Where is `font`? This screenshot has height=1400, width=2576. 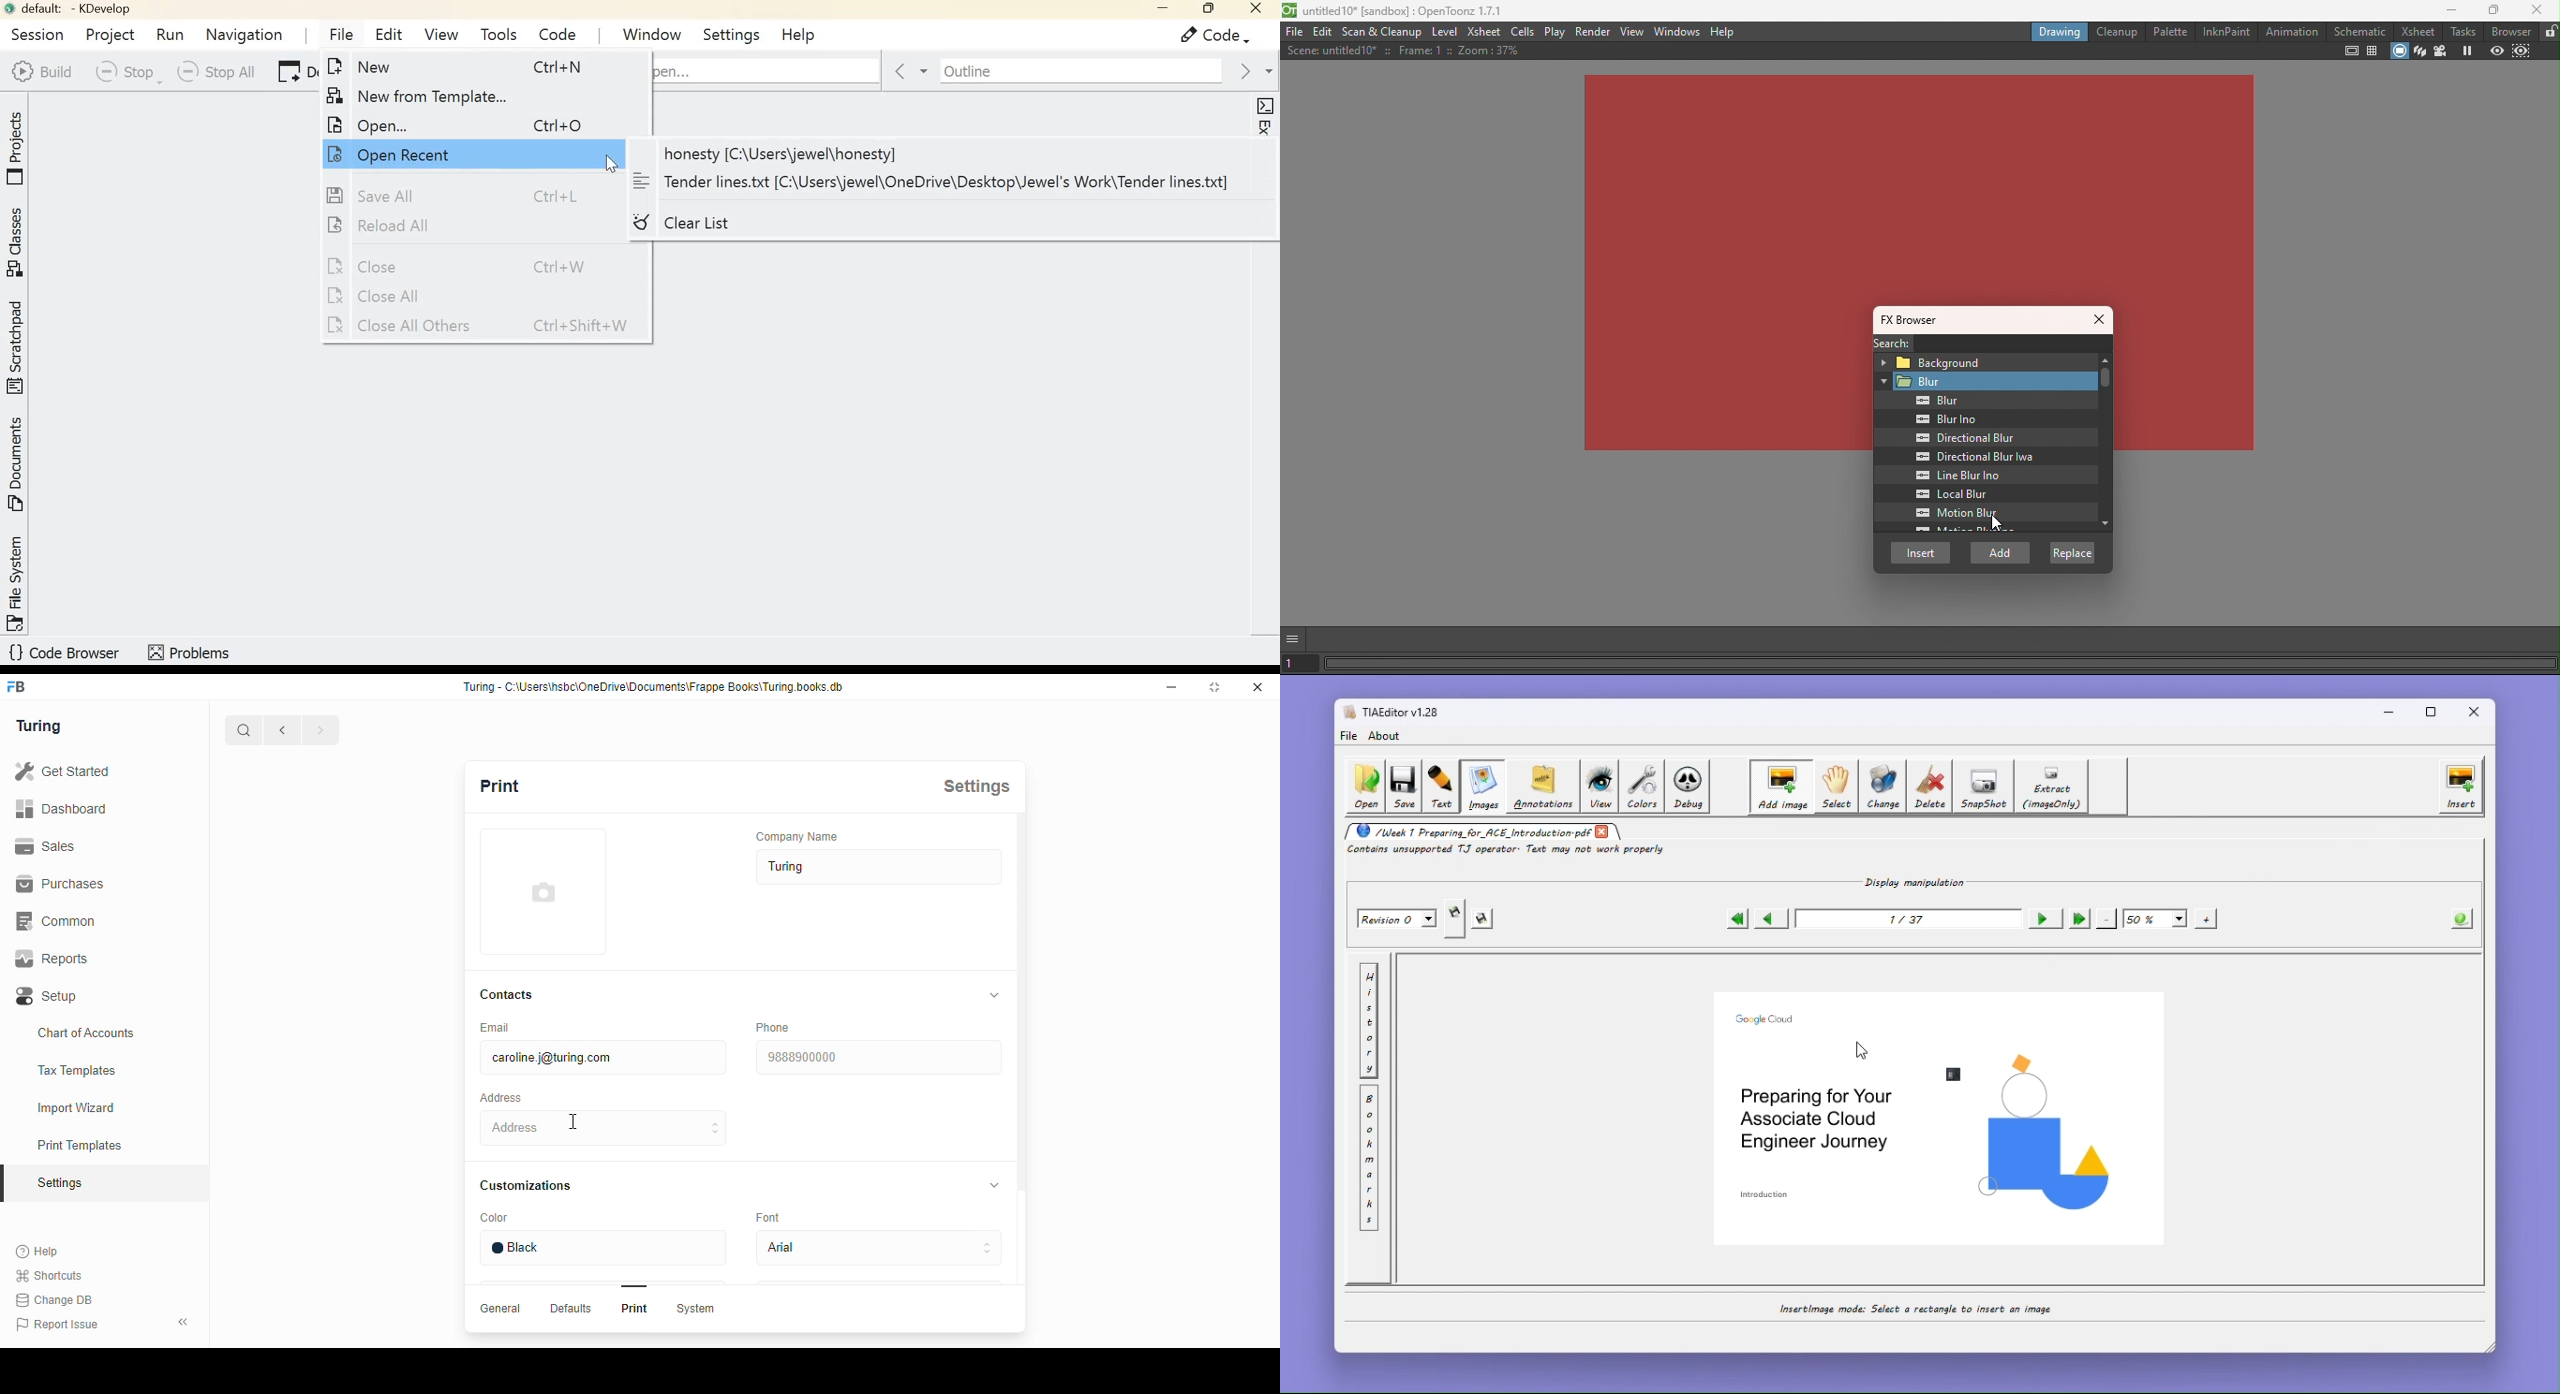
font is located at coordinates (767, 1217).